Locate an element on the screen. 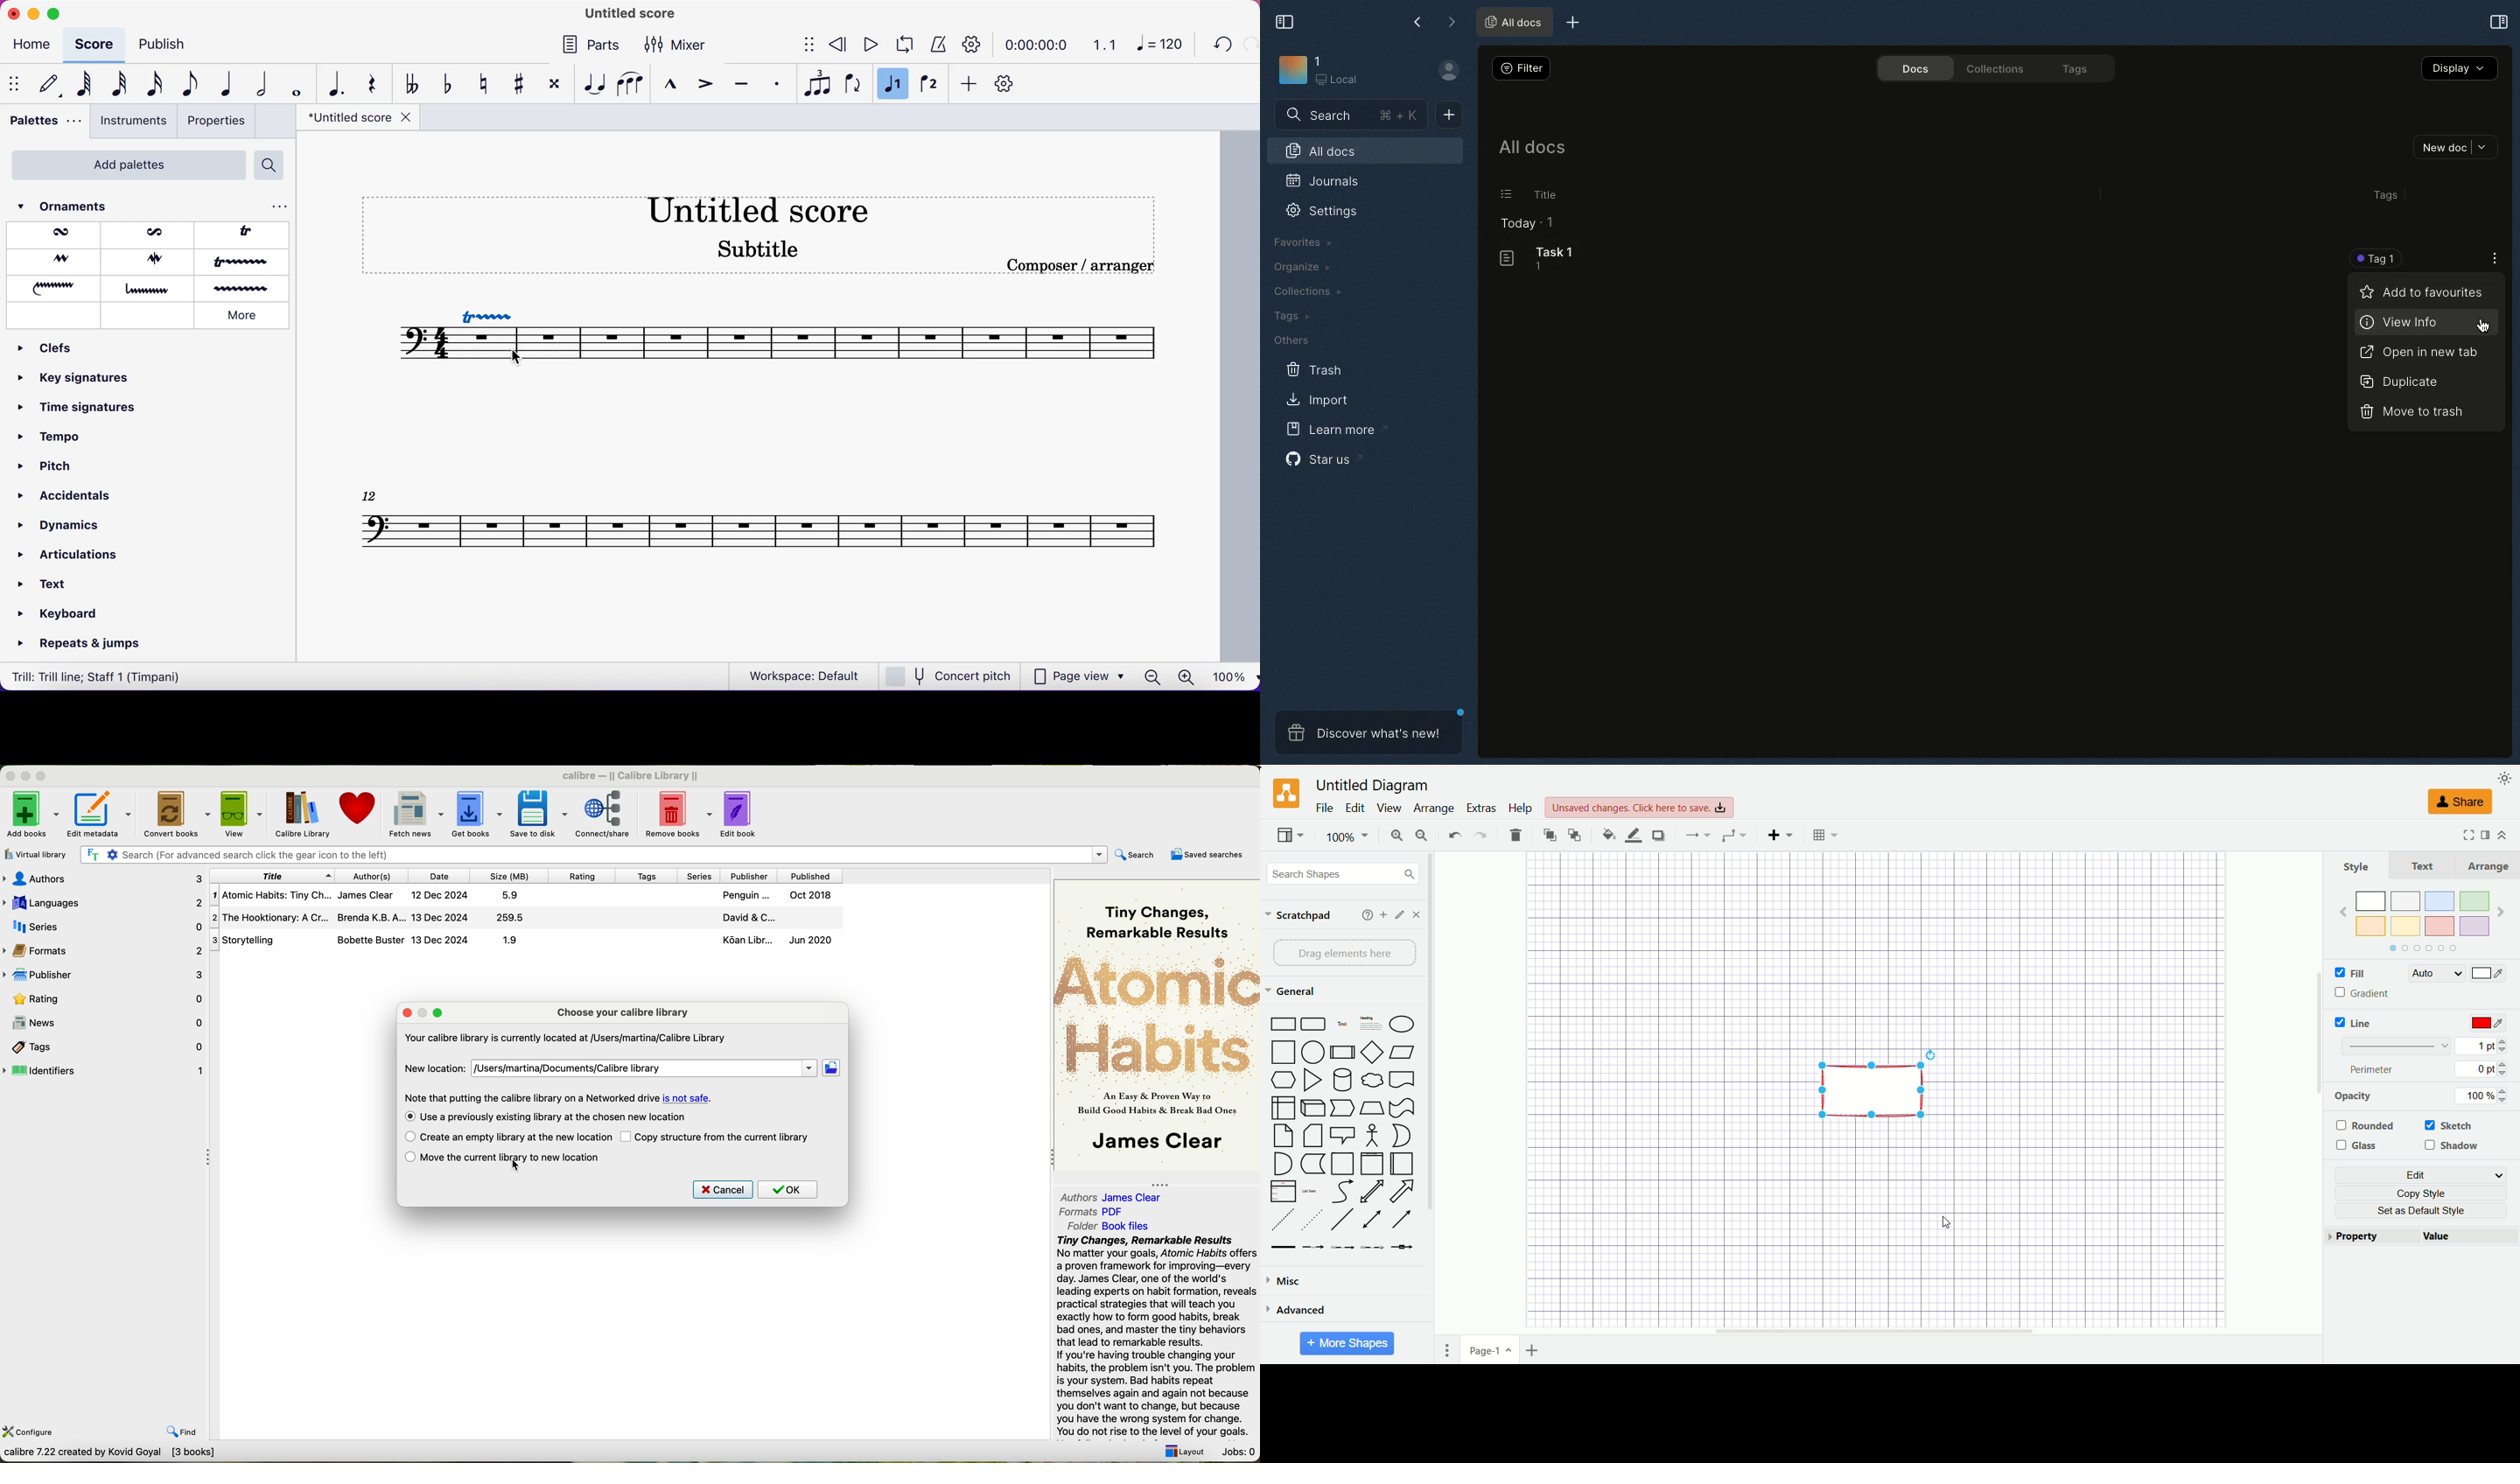 This screenshot has height=1484, width=2520. redo is located at coordinates (1480, 835).